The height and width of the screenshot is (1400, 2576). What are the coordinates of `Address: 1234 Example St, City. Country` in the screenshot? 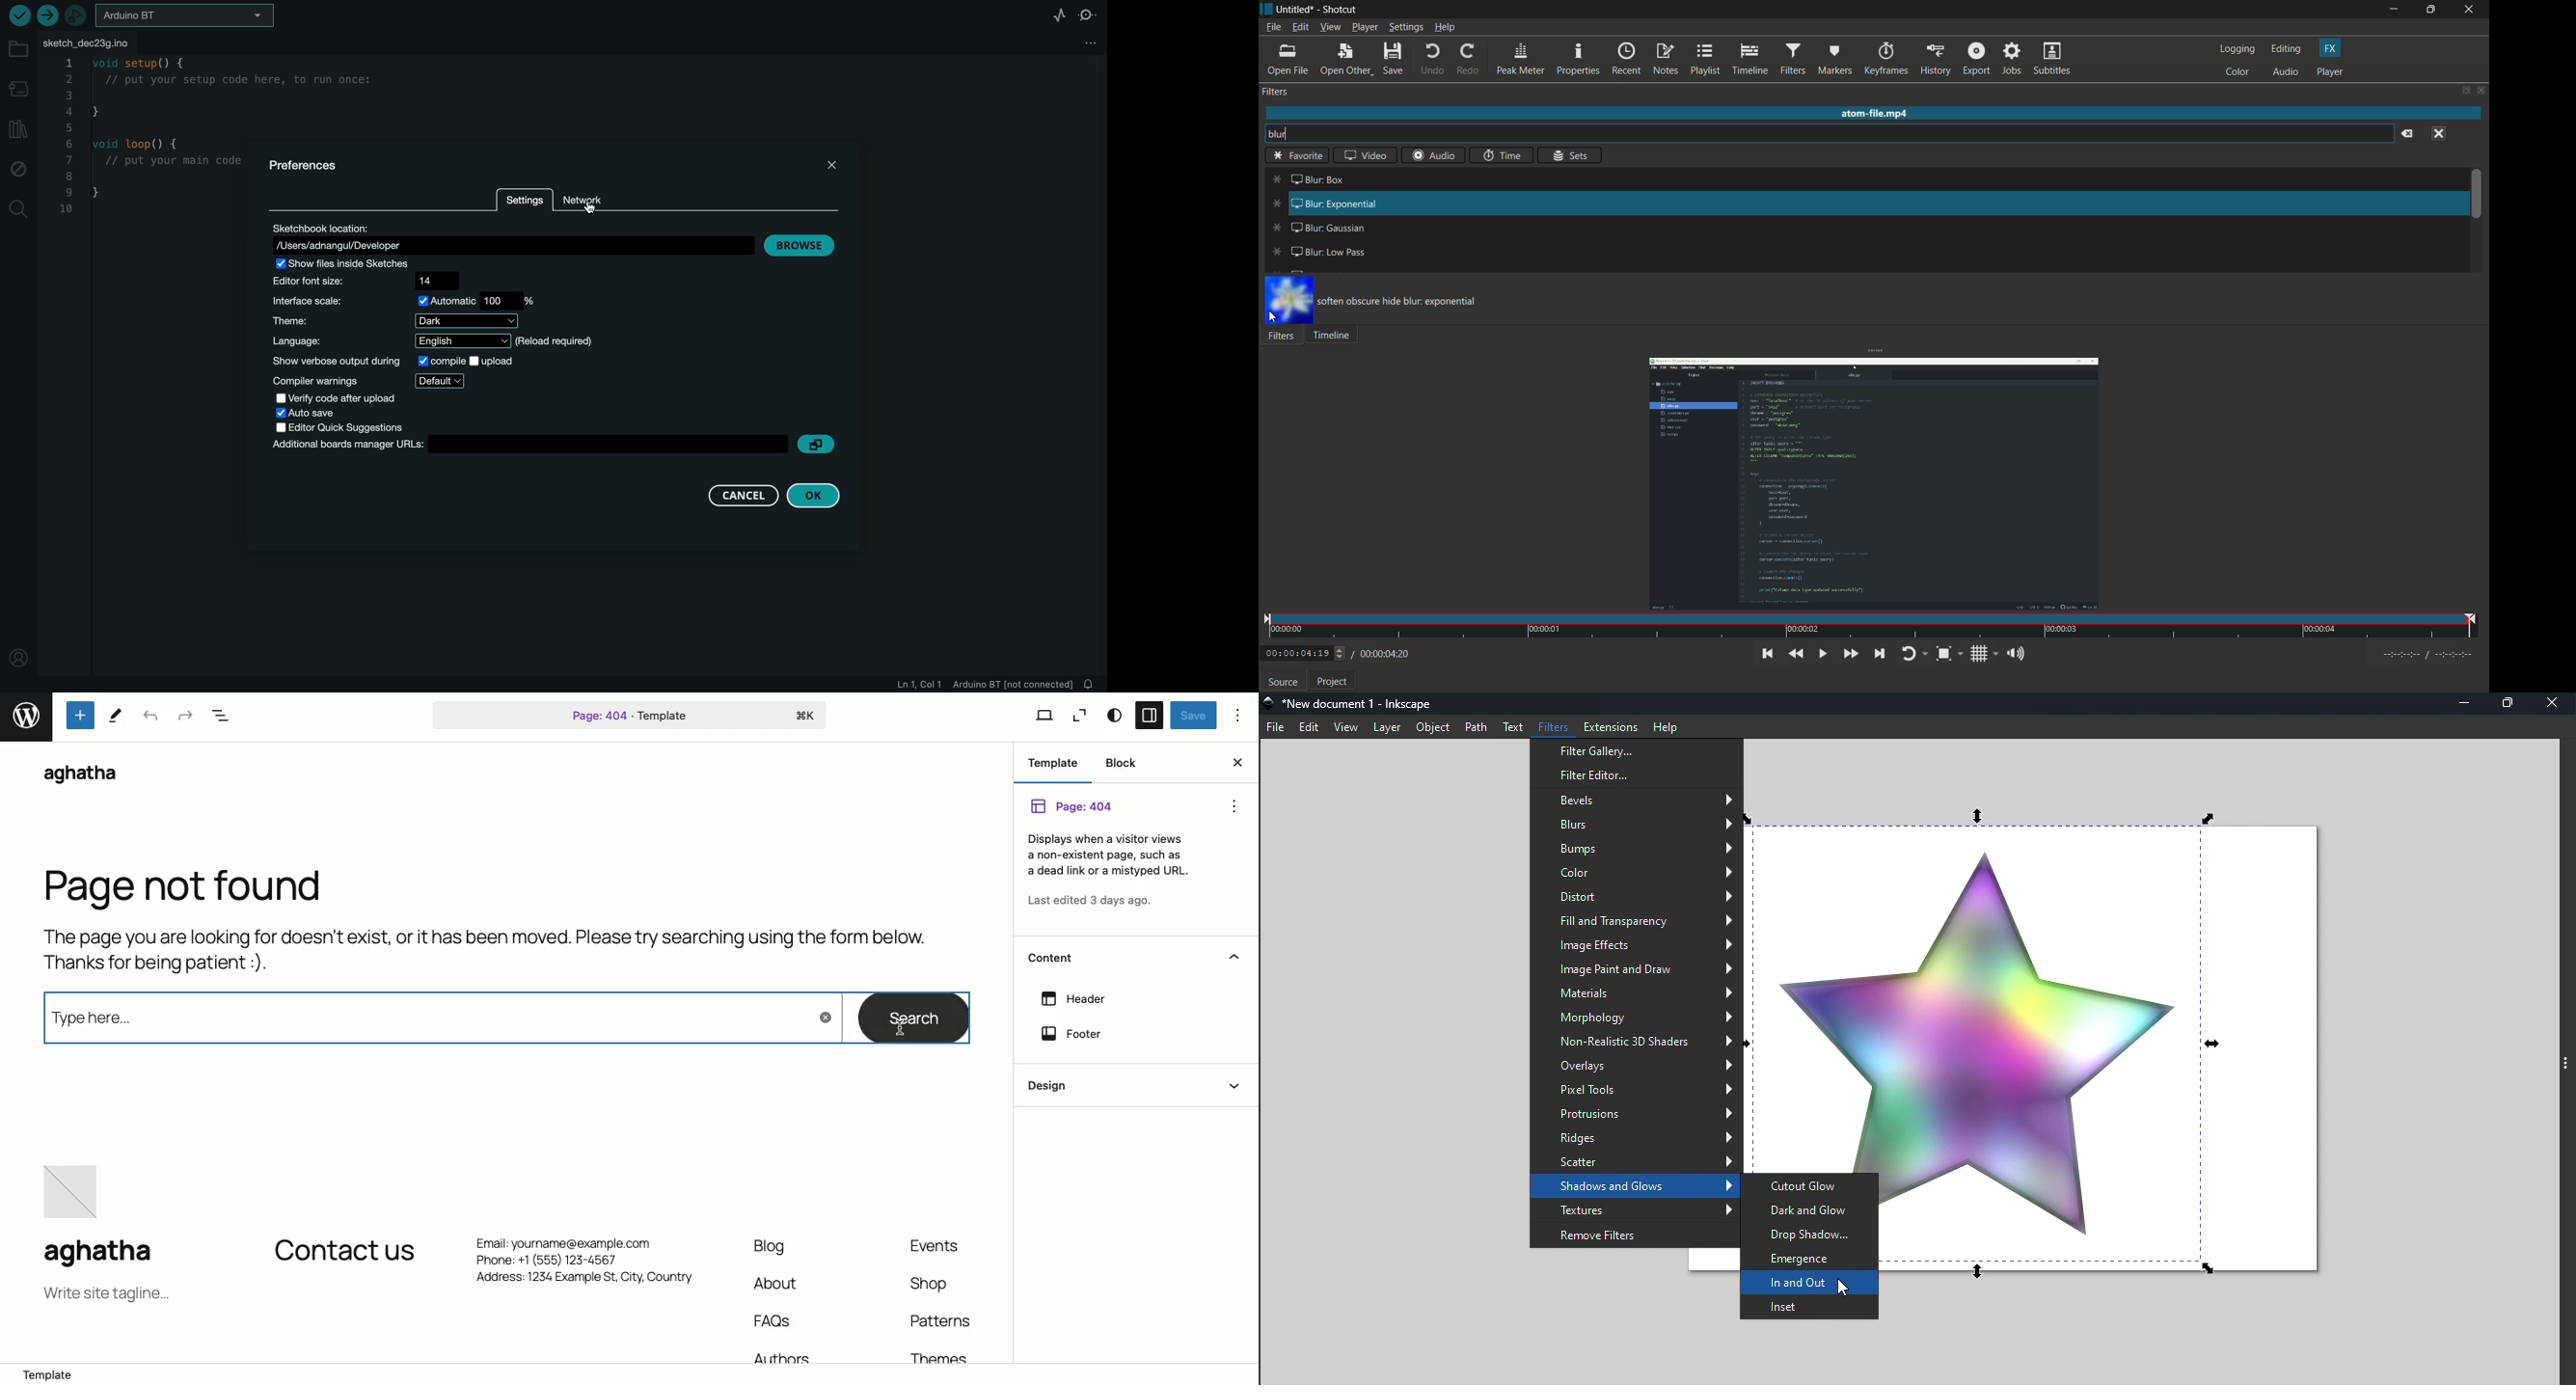 It's located at (583, 1282).